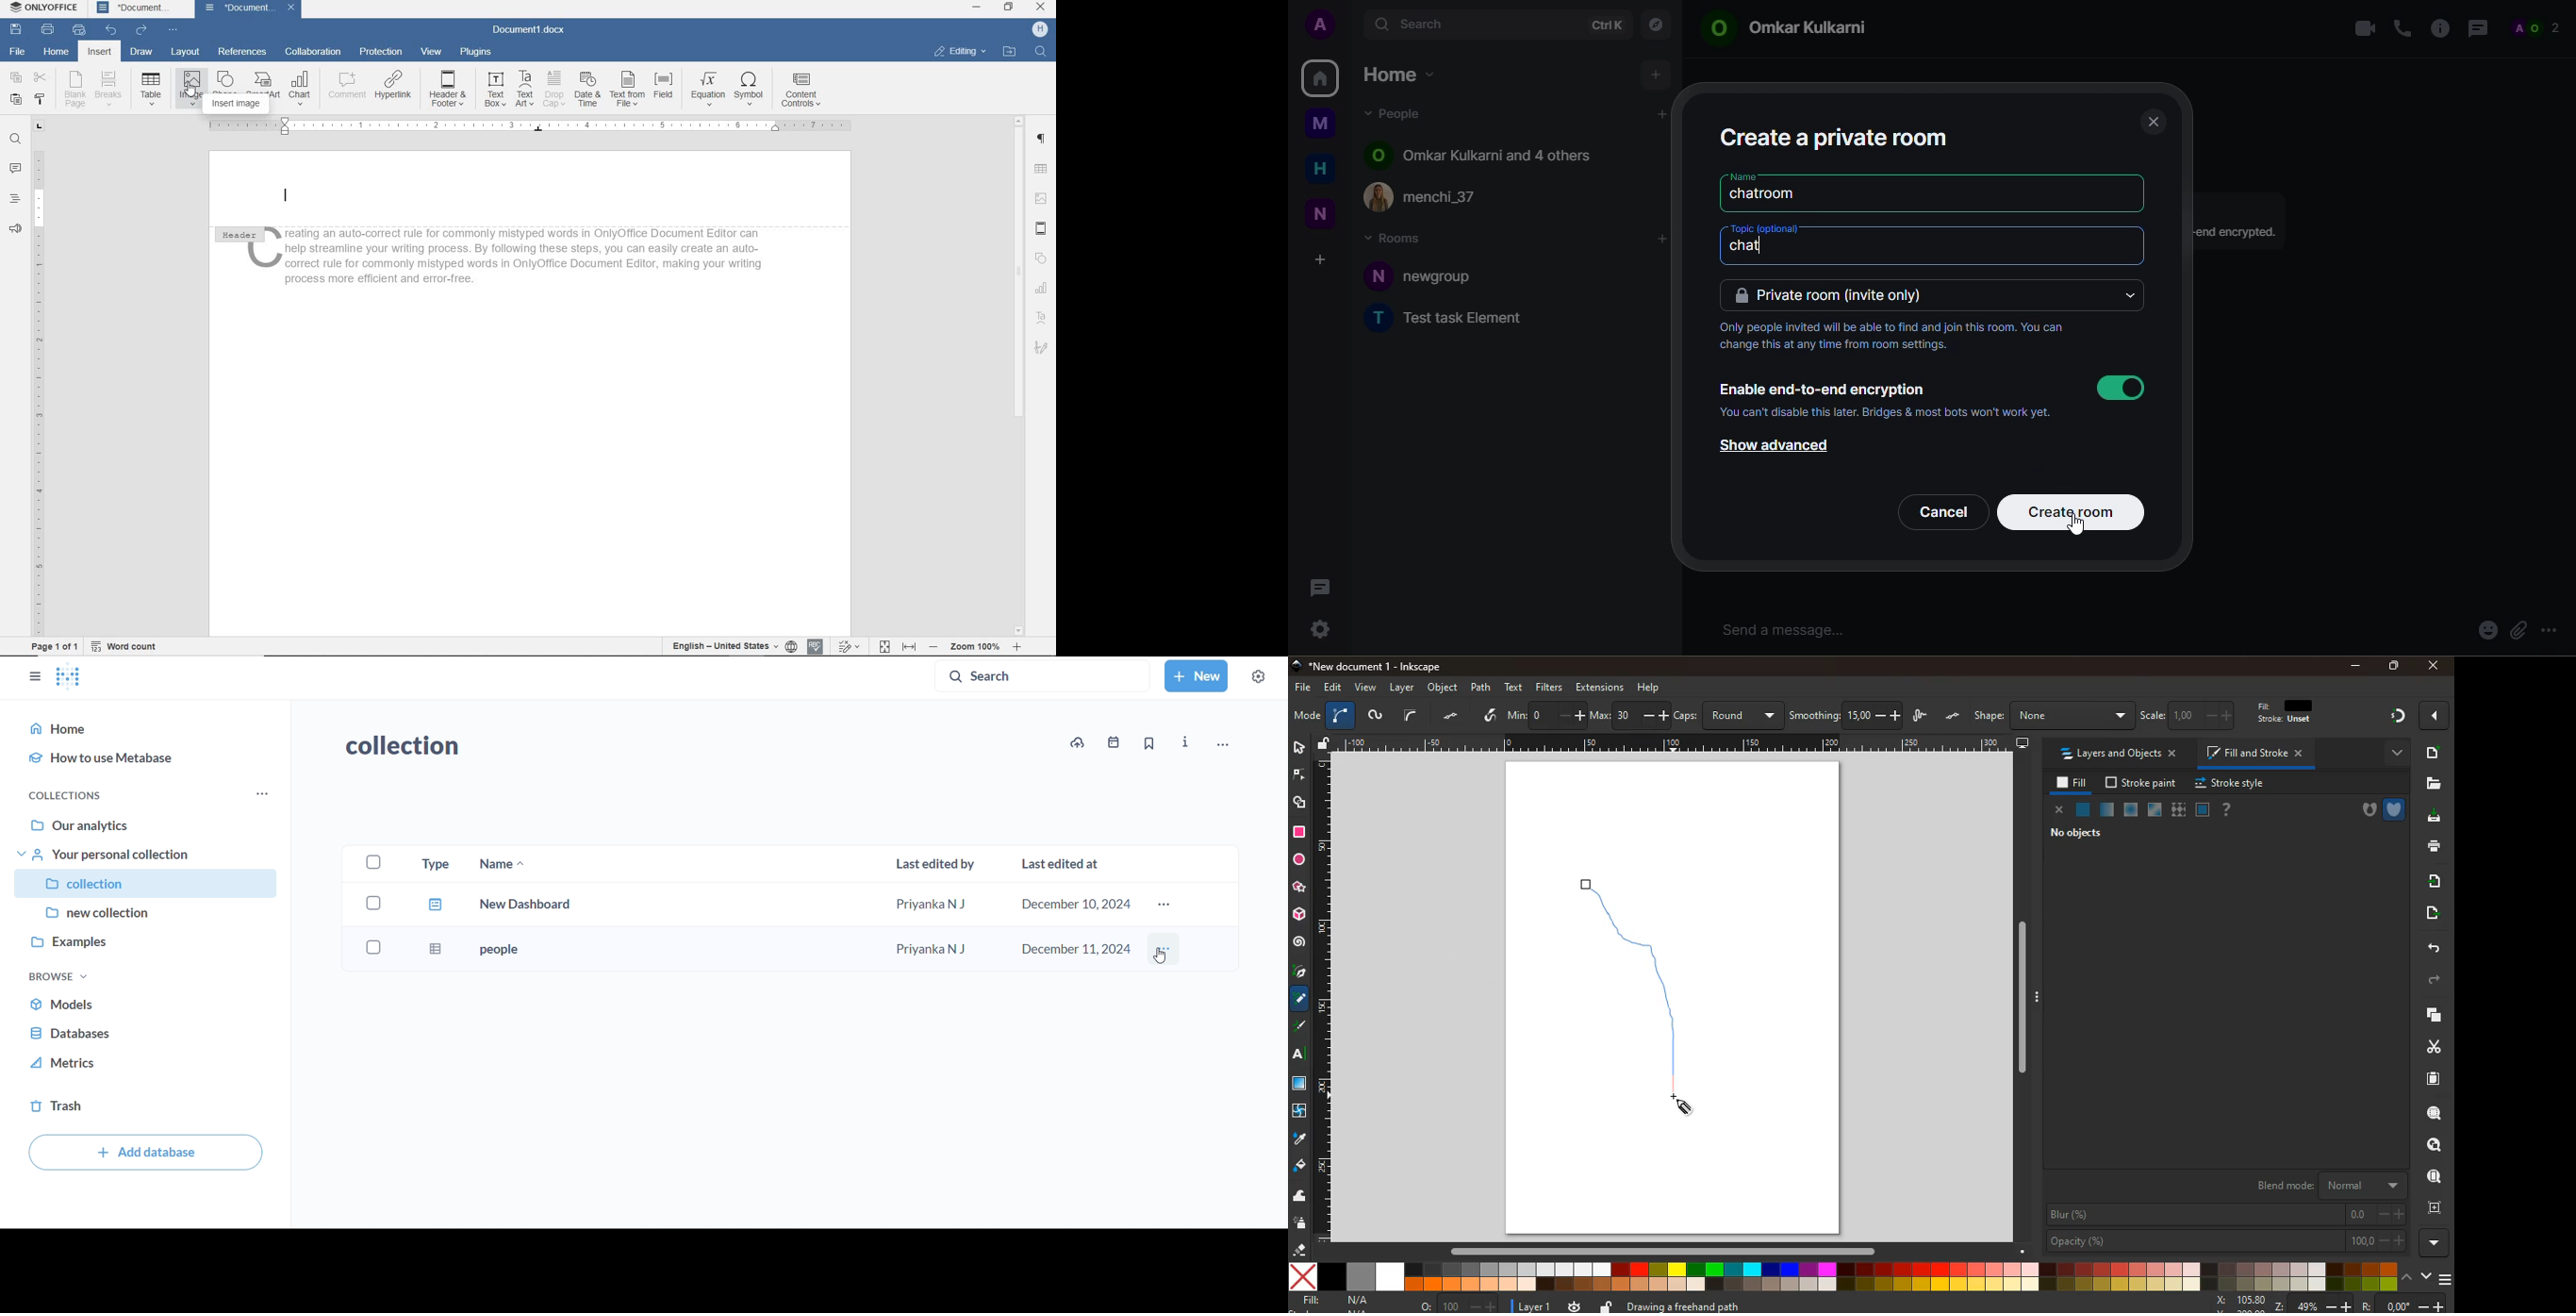  What do you see at coordinates (816, 645) in the screenshot?
I see `SPELL CHECKING` at bounding box center [816, 645].